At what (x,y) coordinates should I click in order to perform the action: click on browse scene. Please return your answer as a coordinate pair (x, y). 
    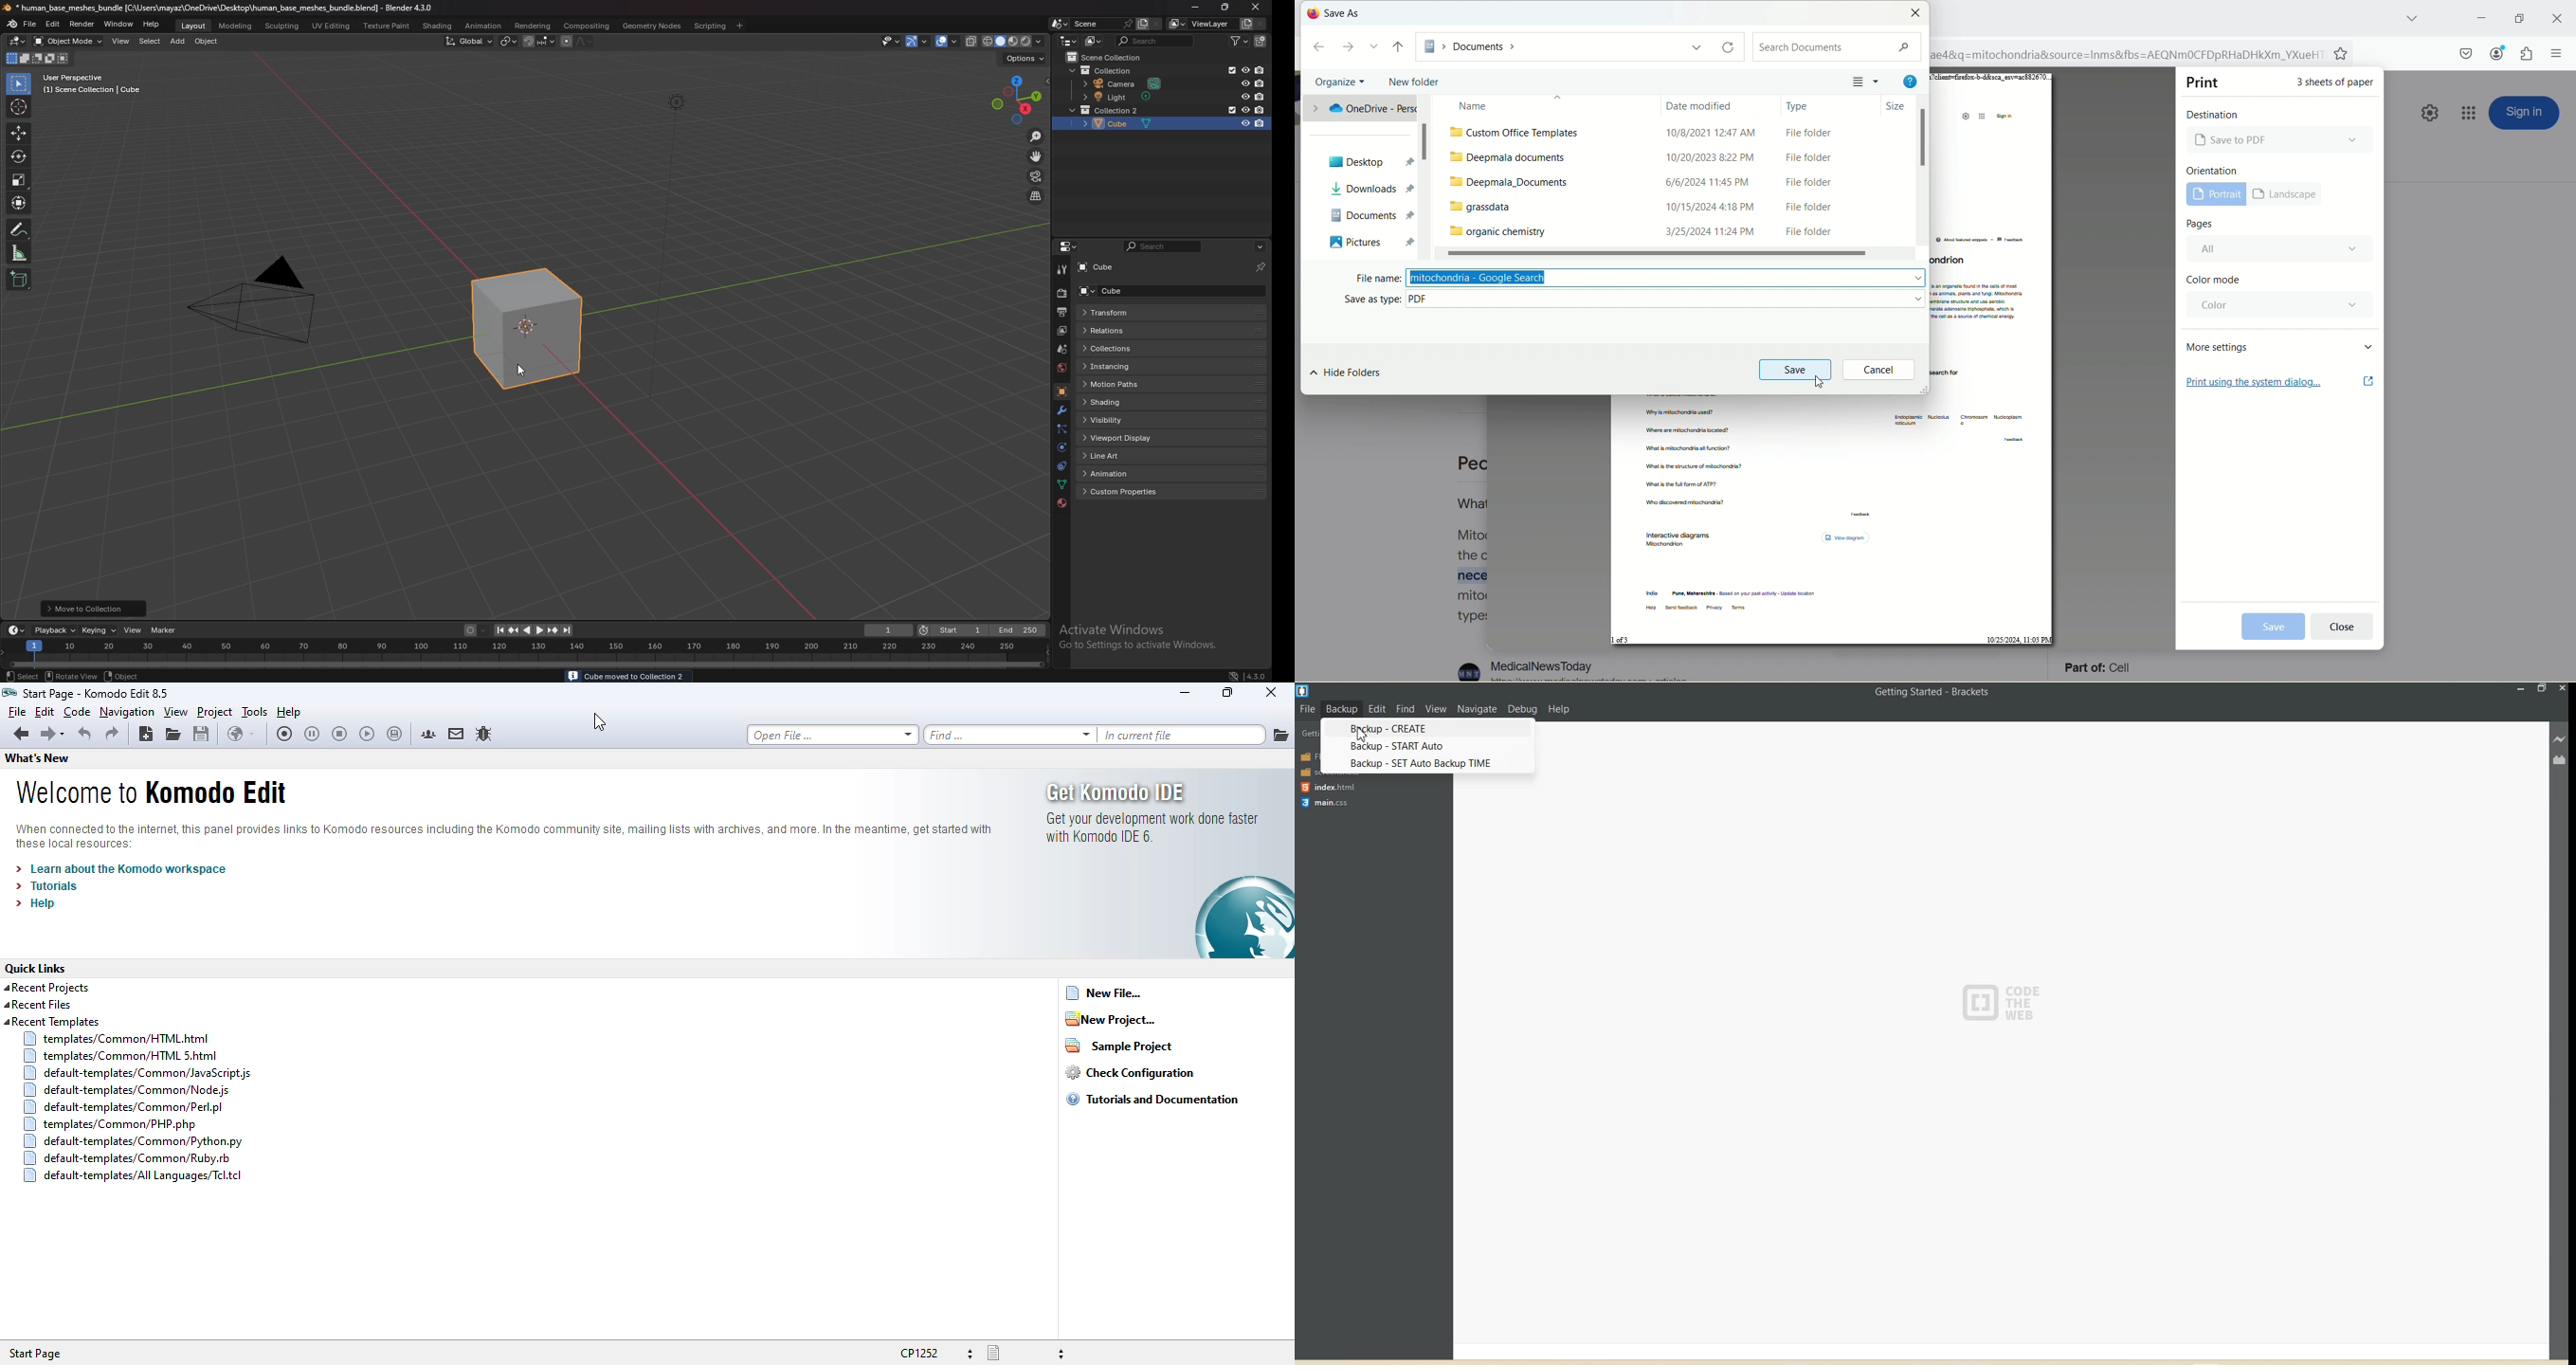
    Looking at the image, I should click on (1060, 24).